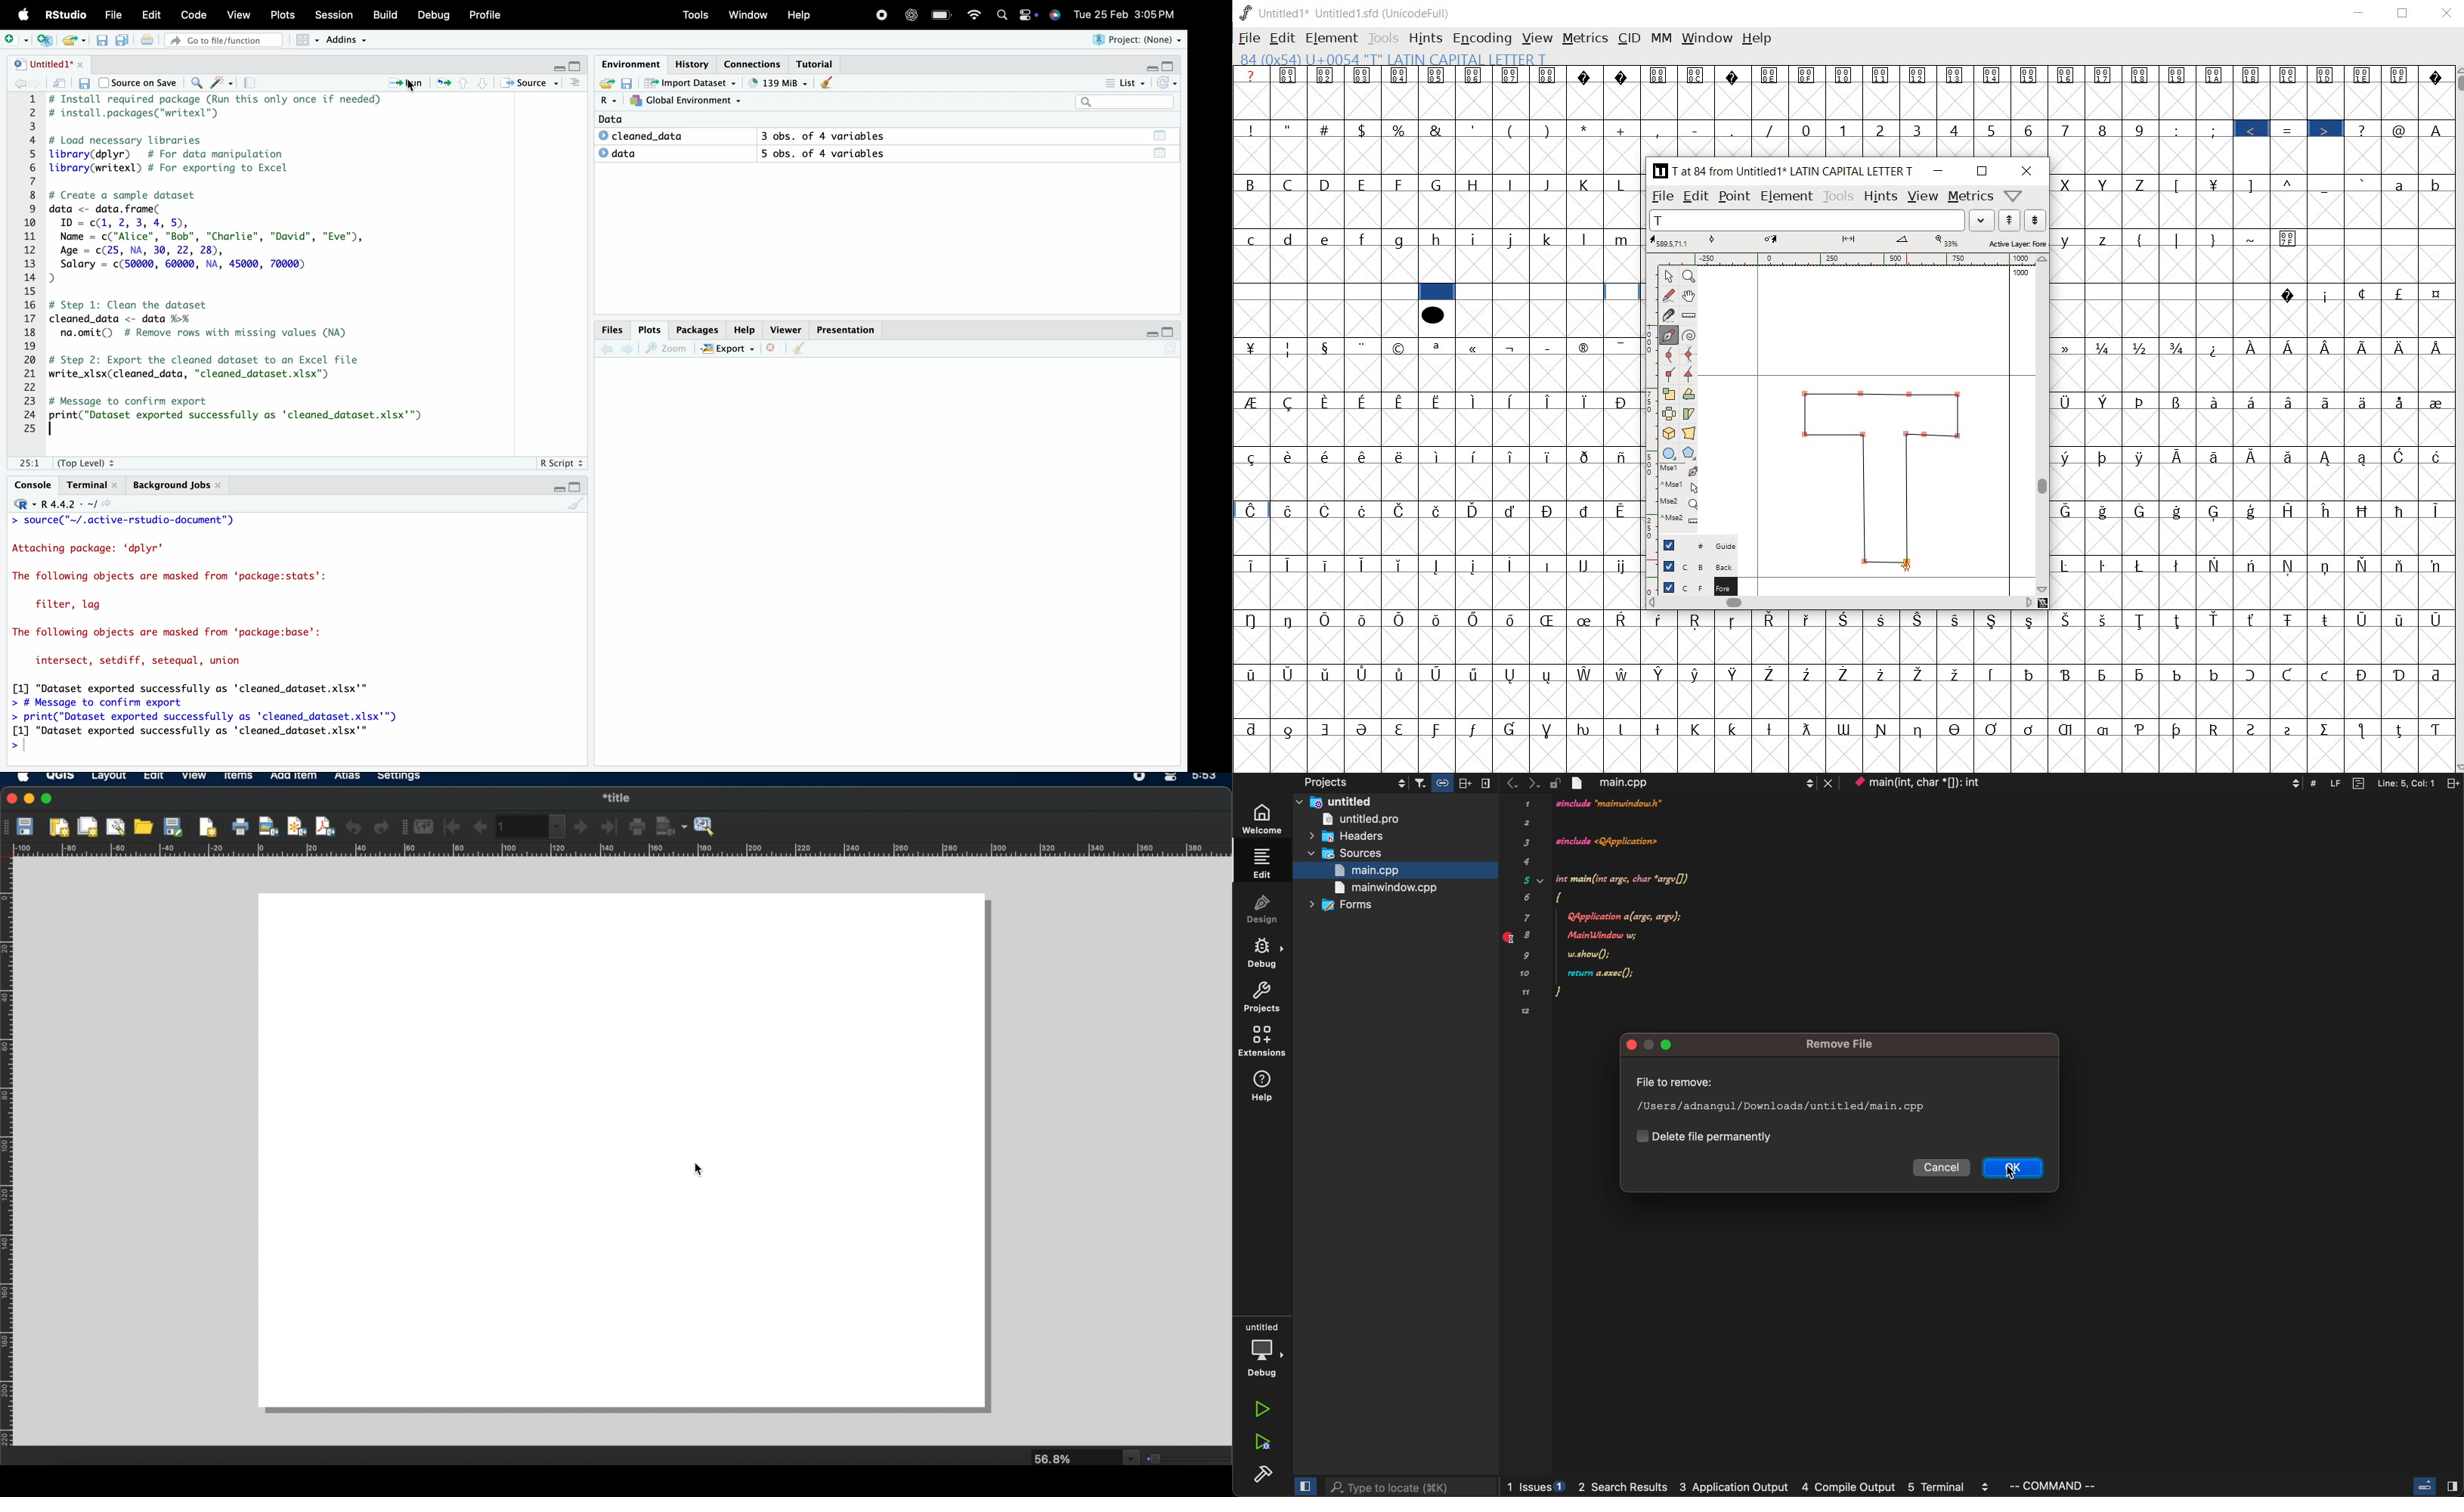 The image size is (2464, 1512). What do you see at coordinates (1549, 184) in the screenshot?
I see `J` at bounding box center [1549, 184].